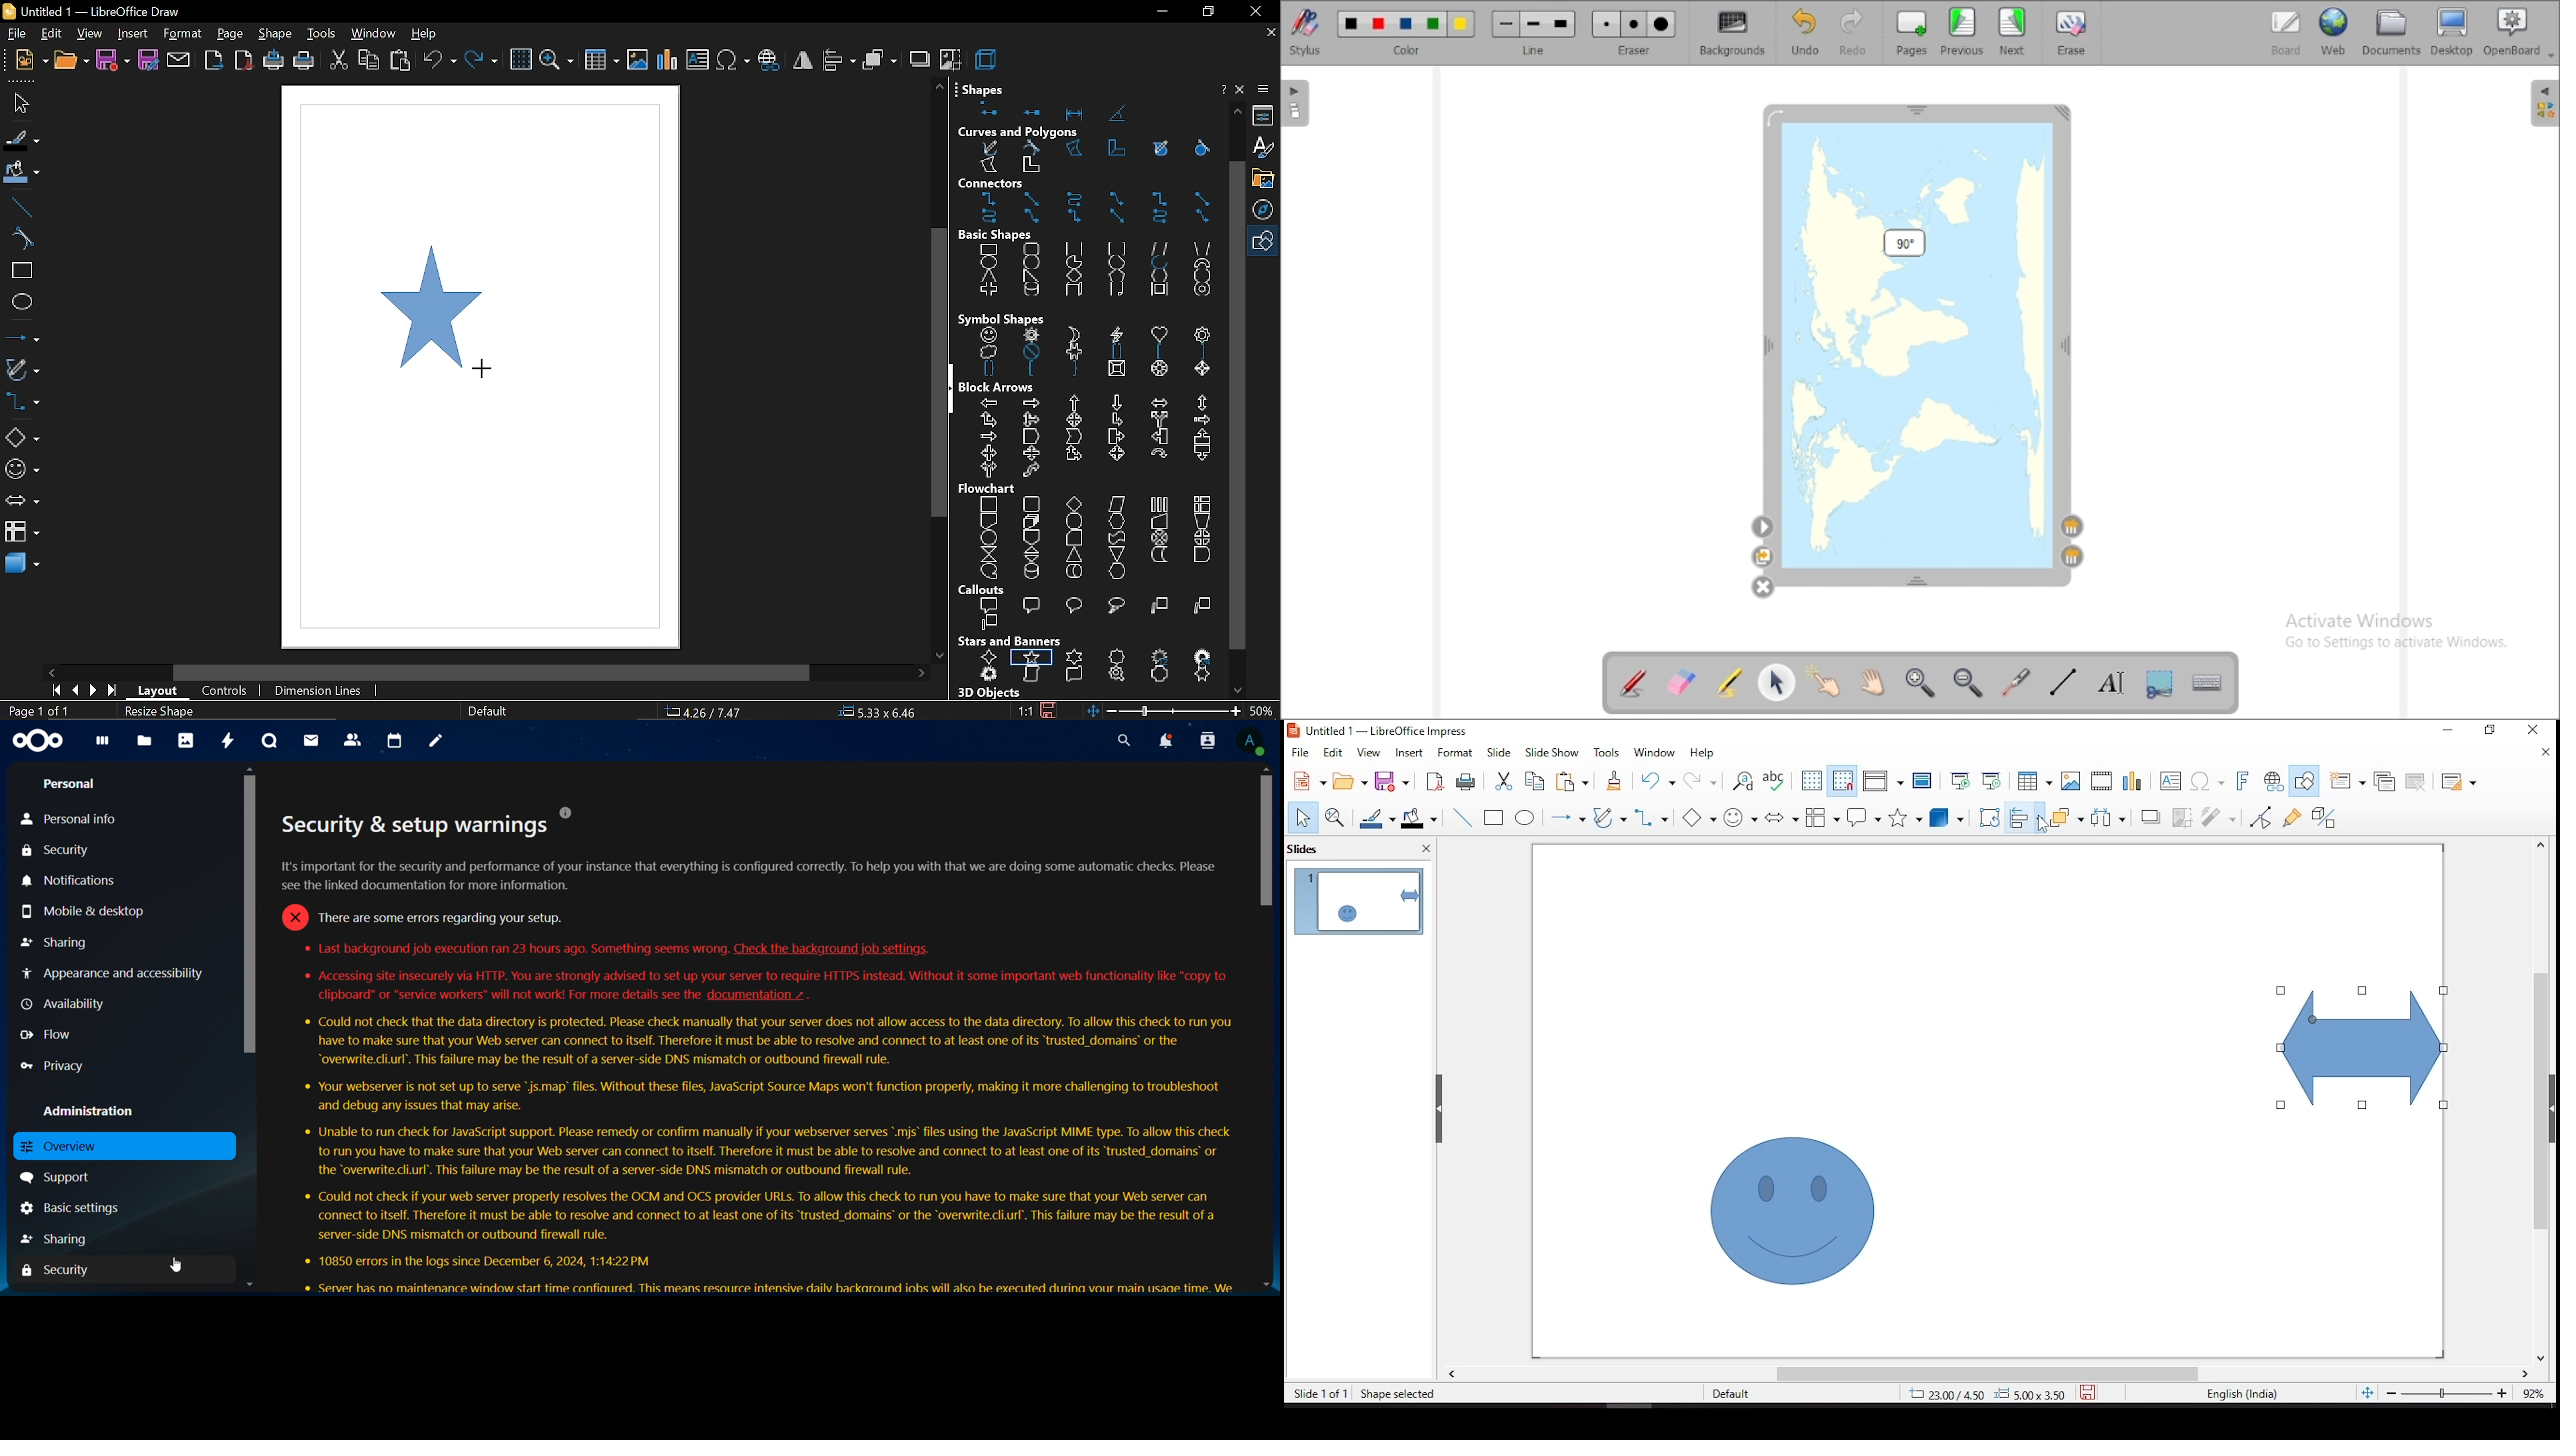  What do you see at coordinates (1456, 752) in the screenshot?
I see `format` at bounding box center [1456, 752].